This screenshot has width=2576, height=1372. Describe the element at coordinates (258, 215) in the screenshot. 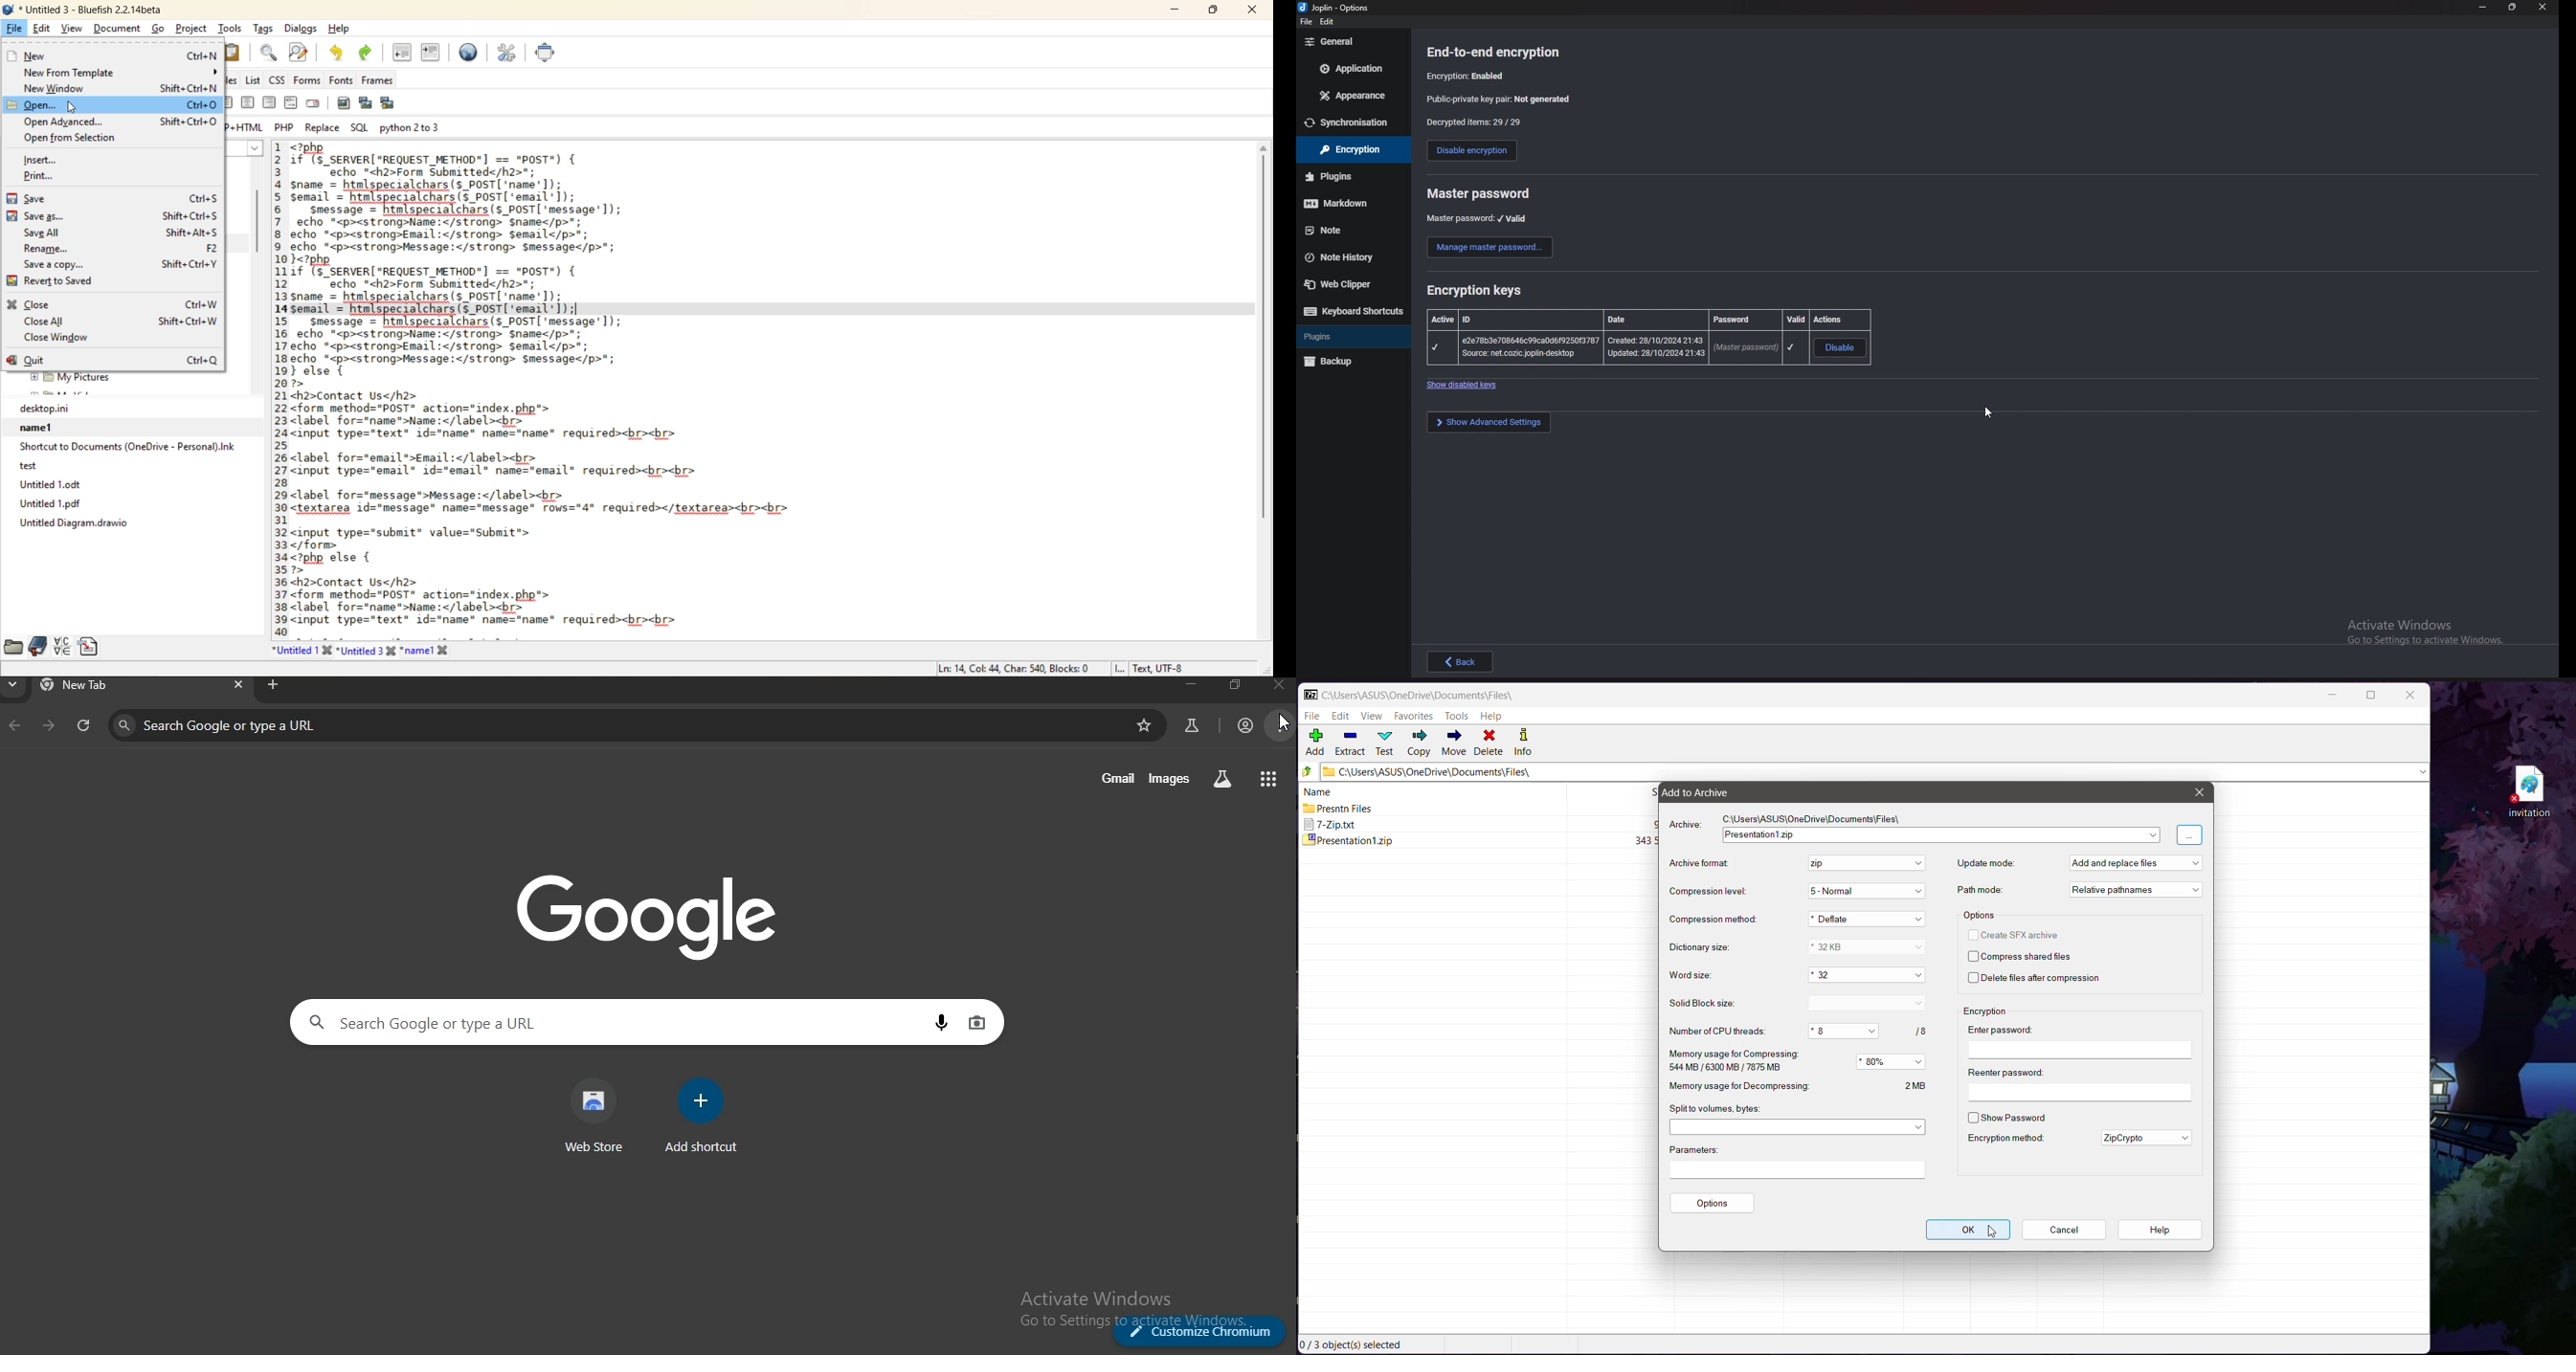

I see `vertical scroll bar` at that location.